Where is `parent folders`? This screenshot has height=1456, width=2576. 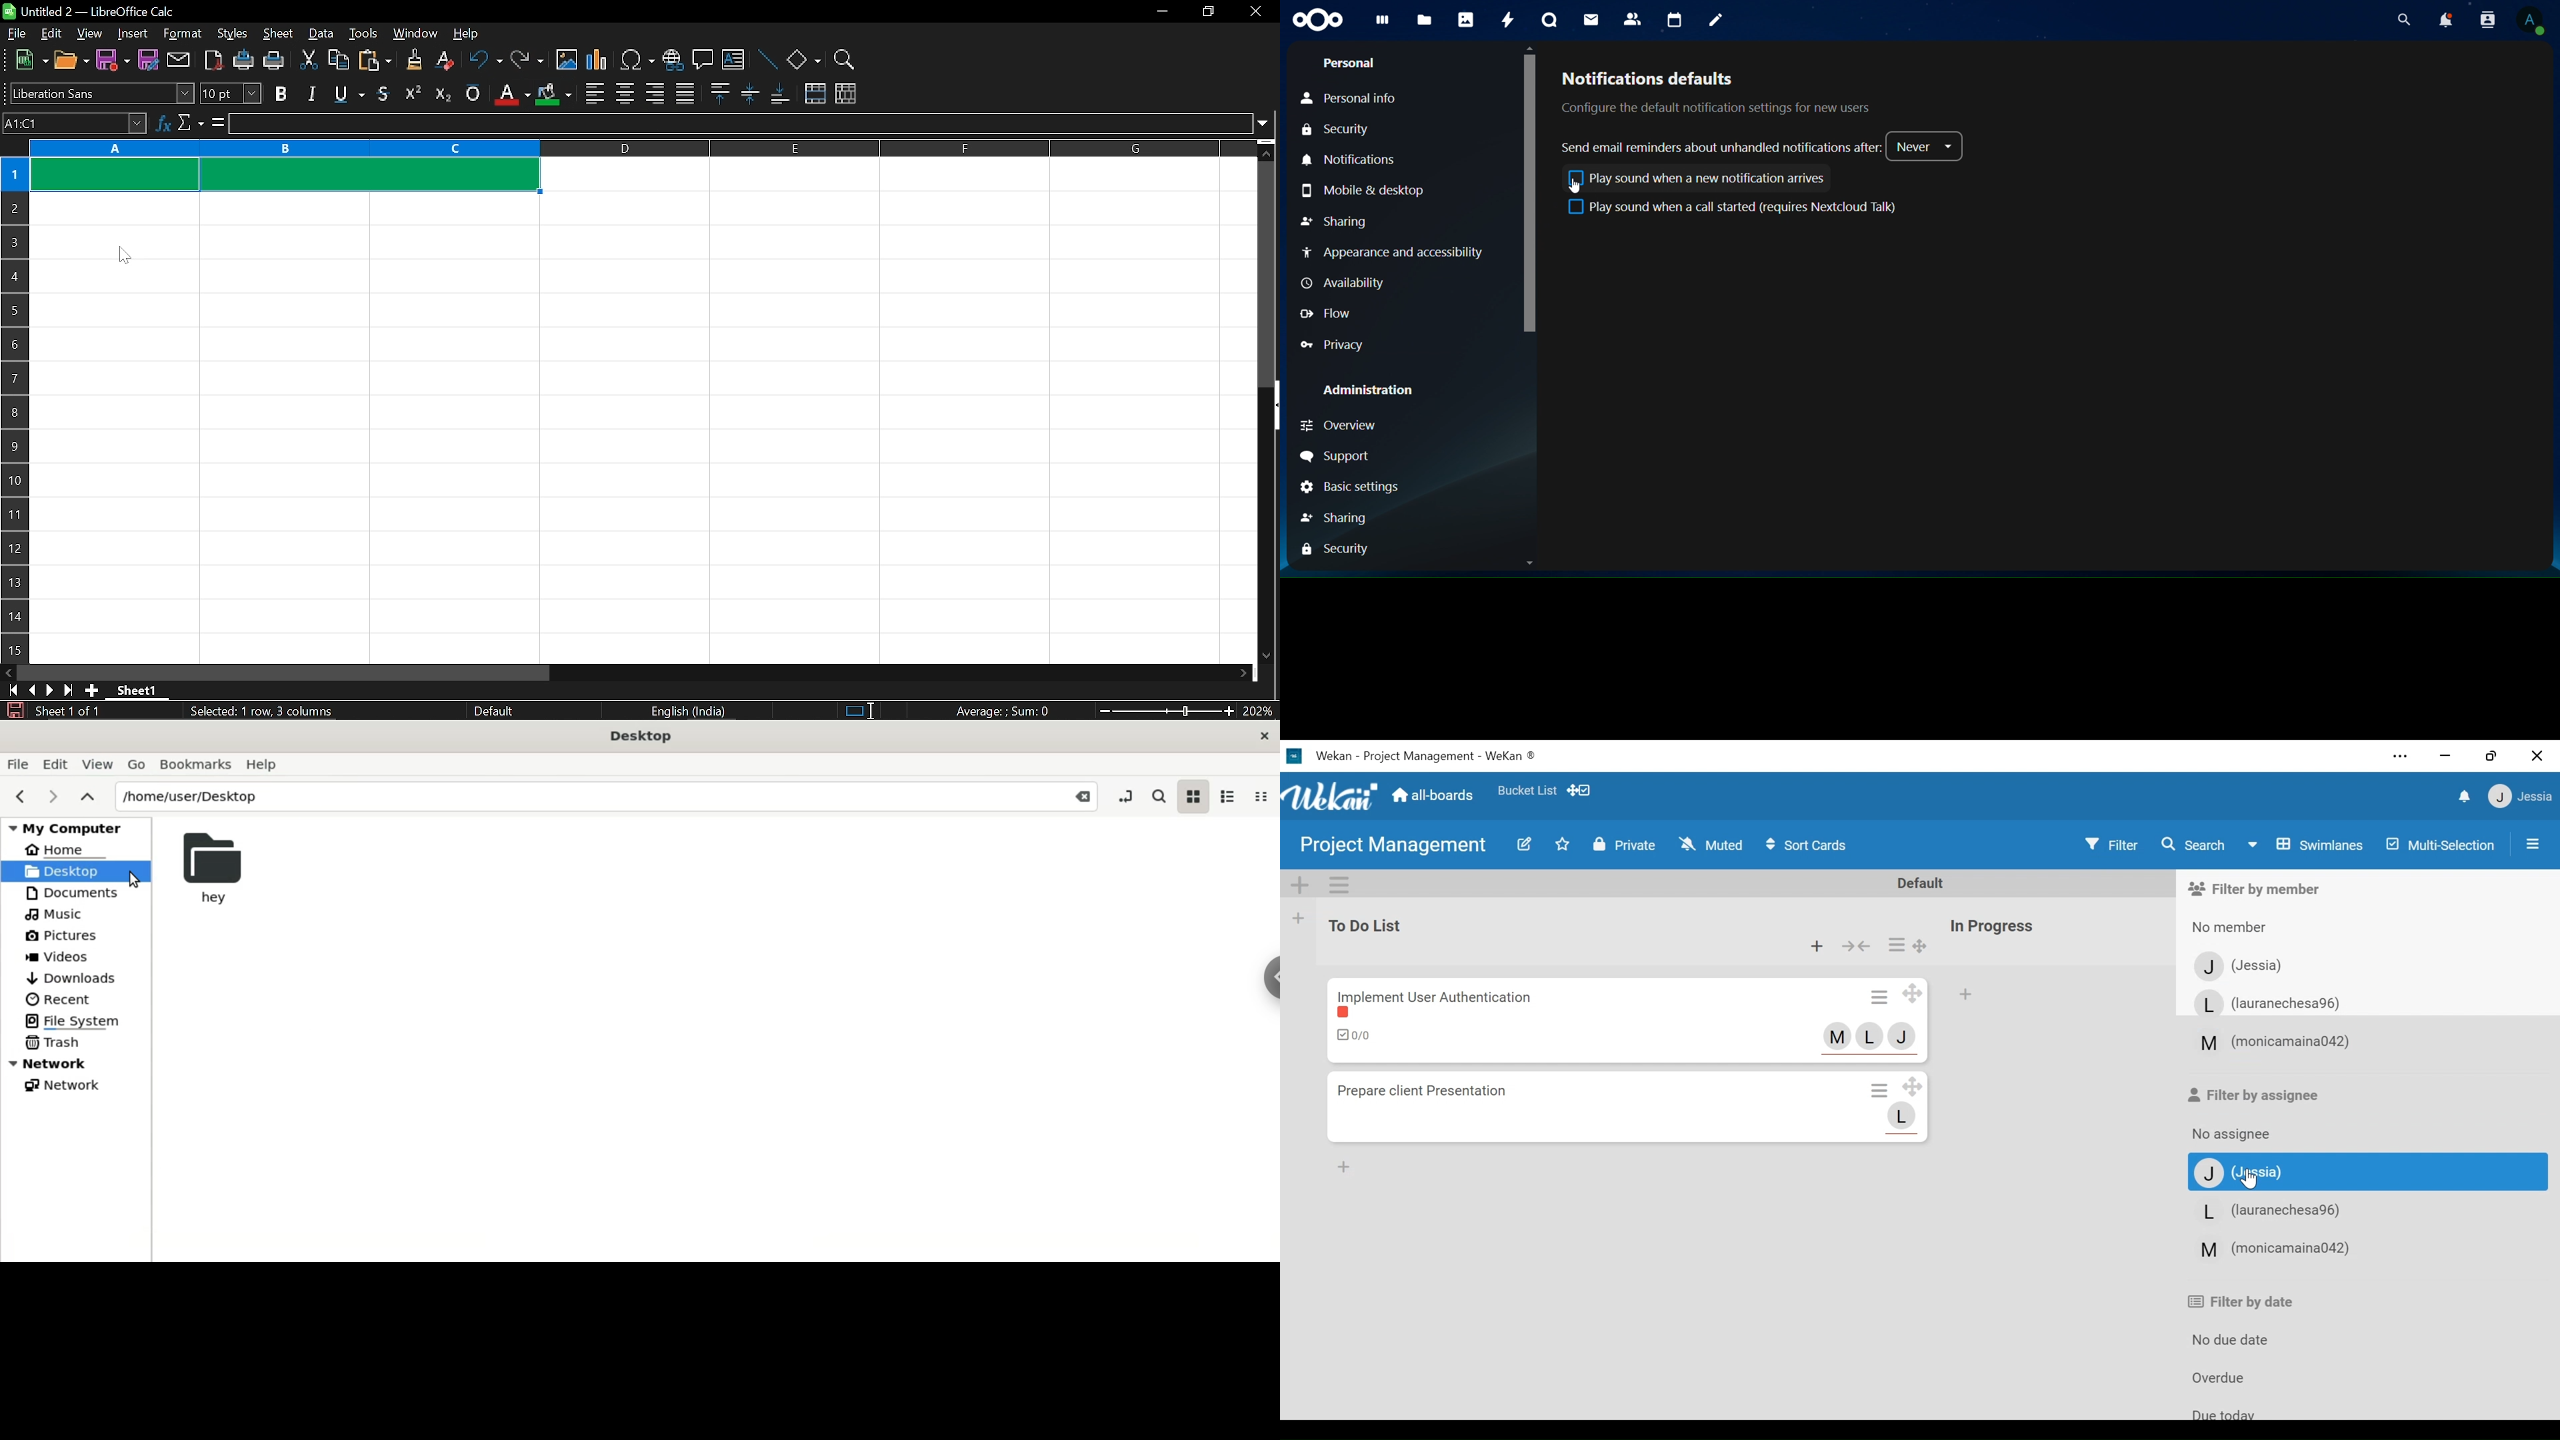 parent folders is located at coordinates (89, 797).